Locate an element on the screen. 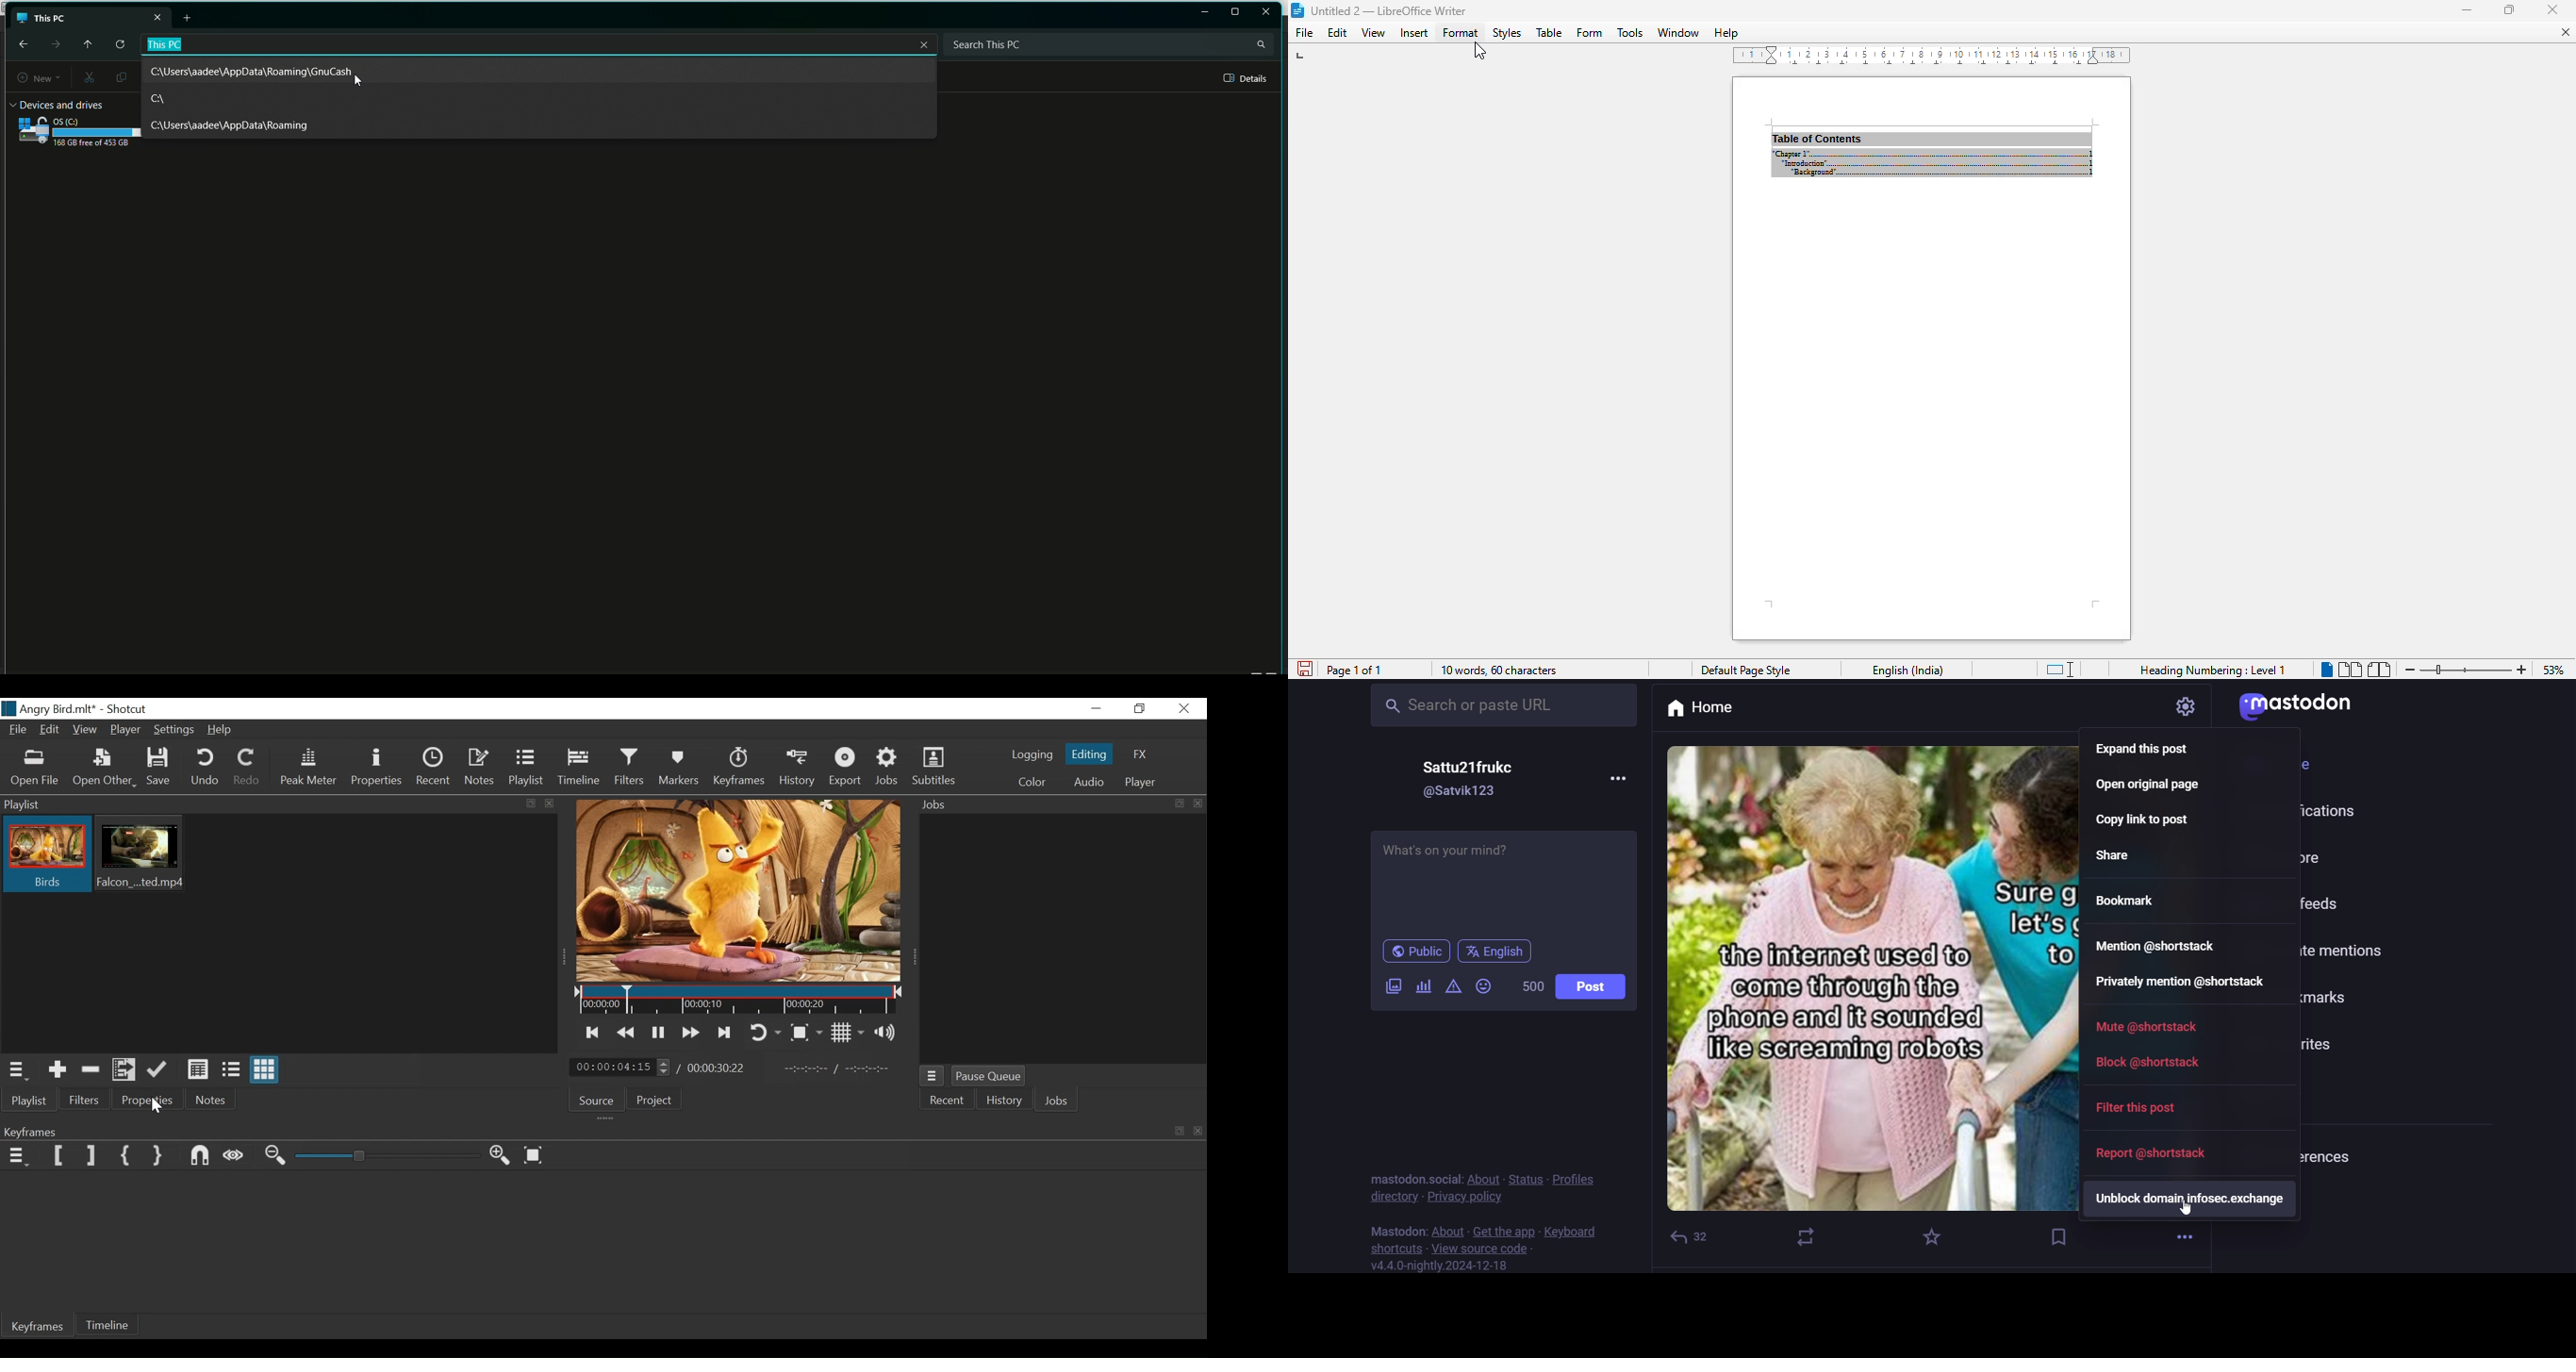  window is located at coordinates (1678, 32).